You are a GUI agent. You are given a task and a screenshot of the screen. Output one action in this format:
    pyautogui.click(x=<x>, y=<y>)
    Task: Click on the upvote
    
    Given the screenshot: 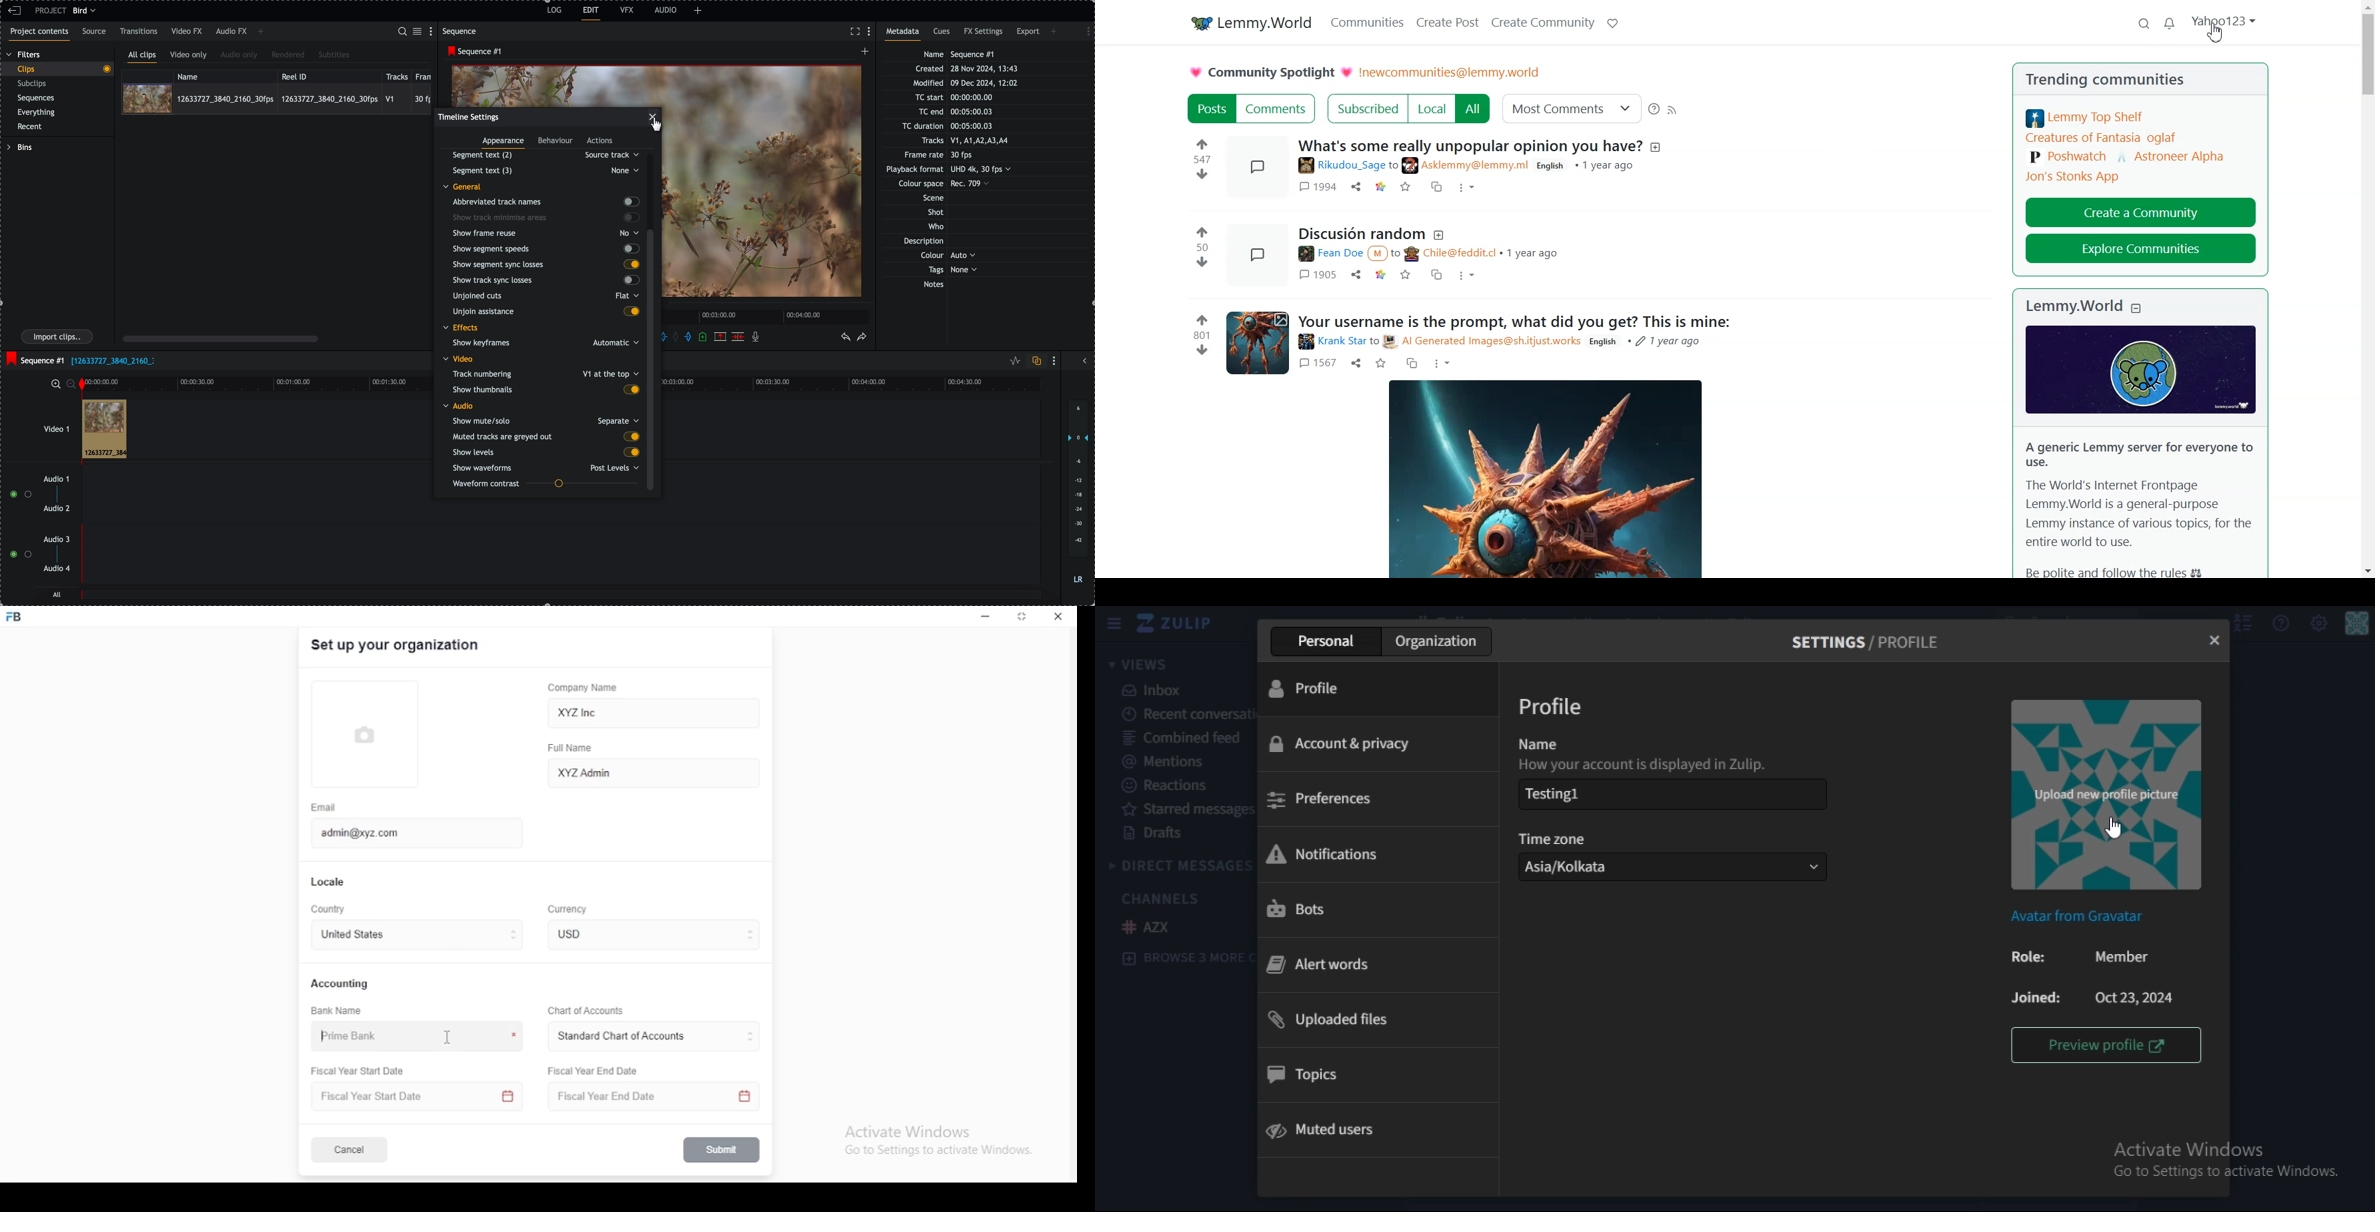 What is the action you would take?
    pyautogui.click(x=1203, y=231)
    